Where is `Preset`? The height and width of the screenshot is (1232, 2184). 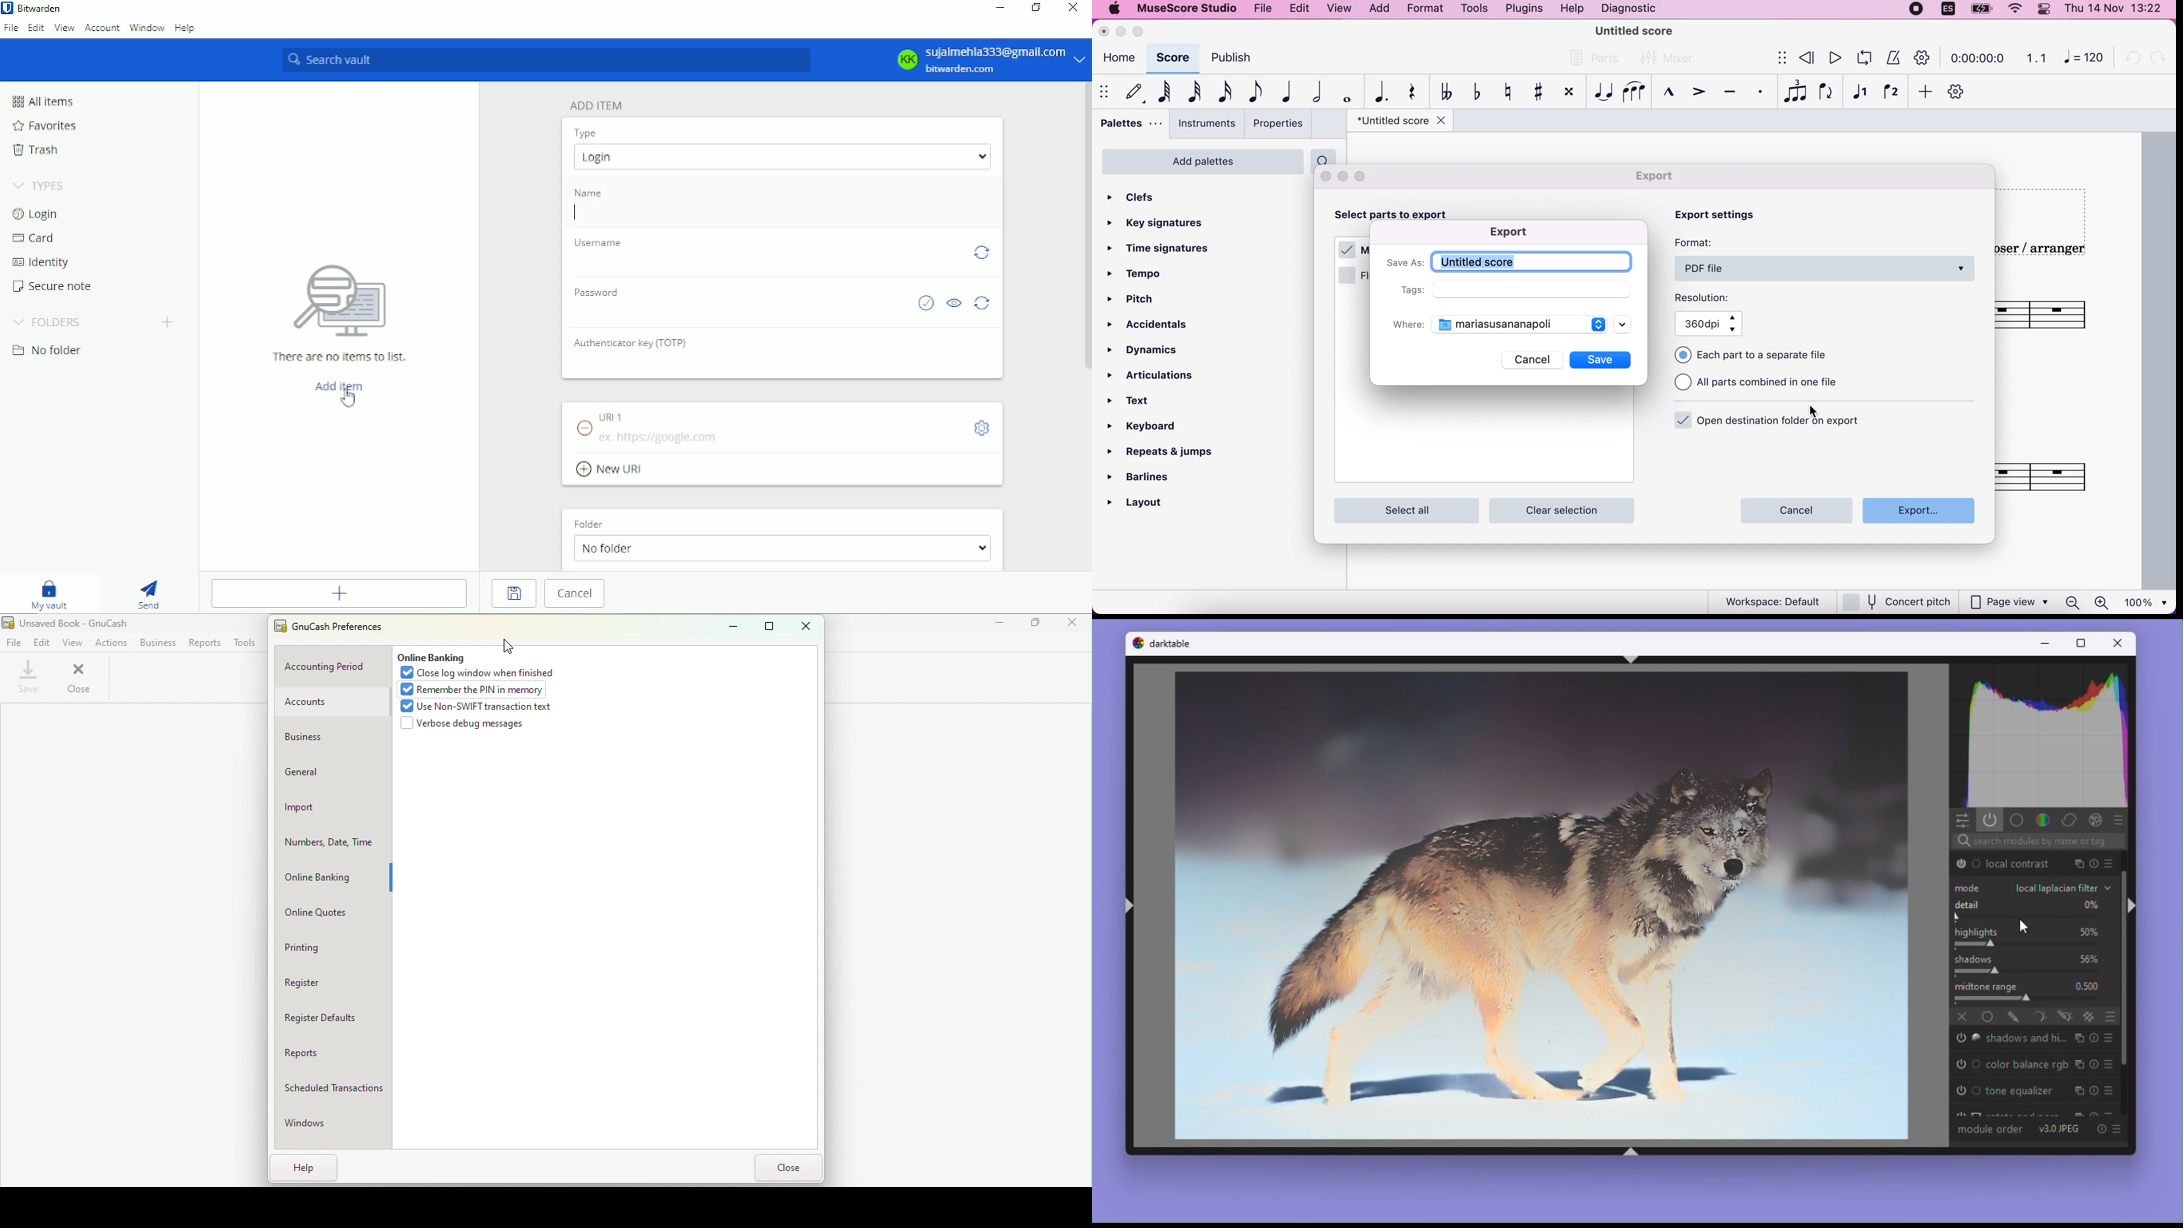
Preset is located at coordinates (2118, 820).